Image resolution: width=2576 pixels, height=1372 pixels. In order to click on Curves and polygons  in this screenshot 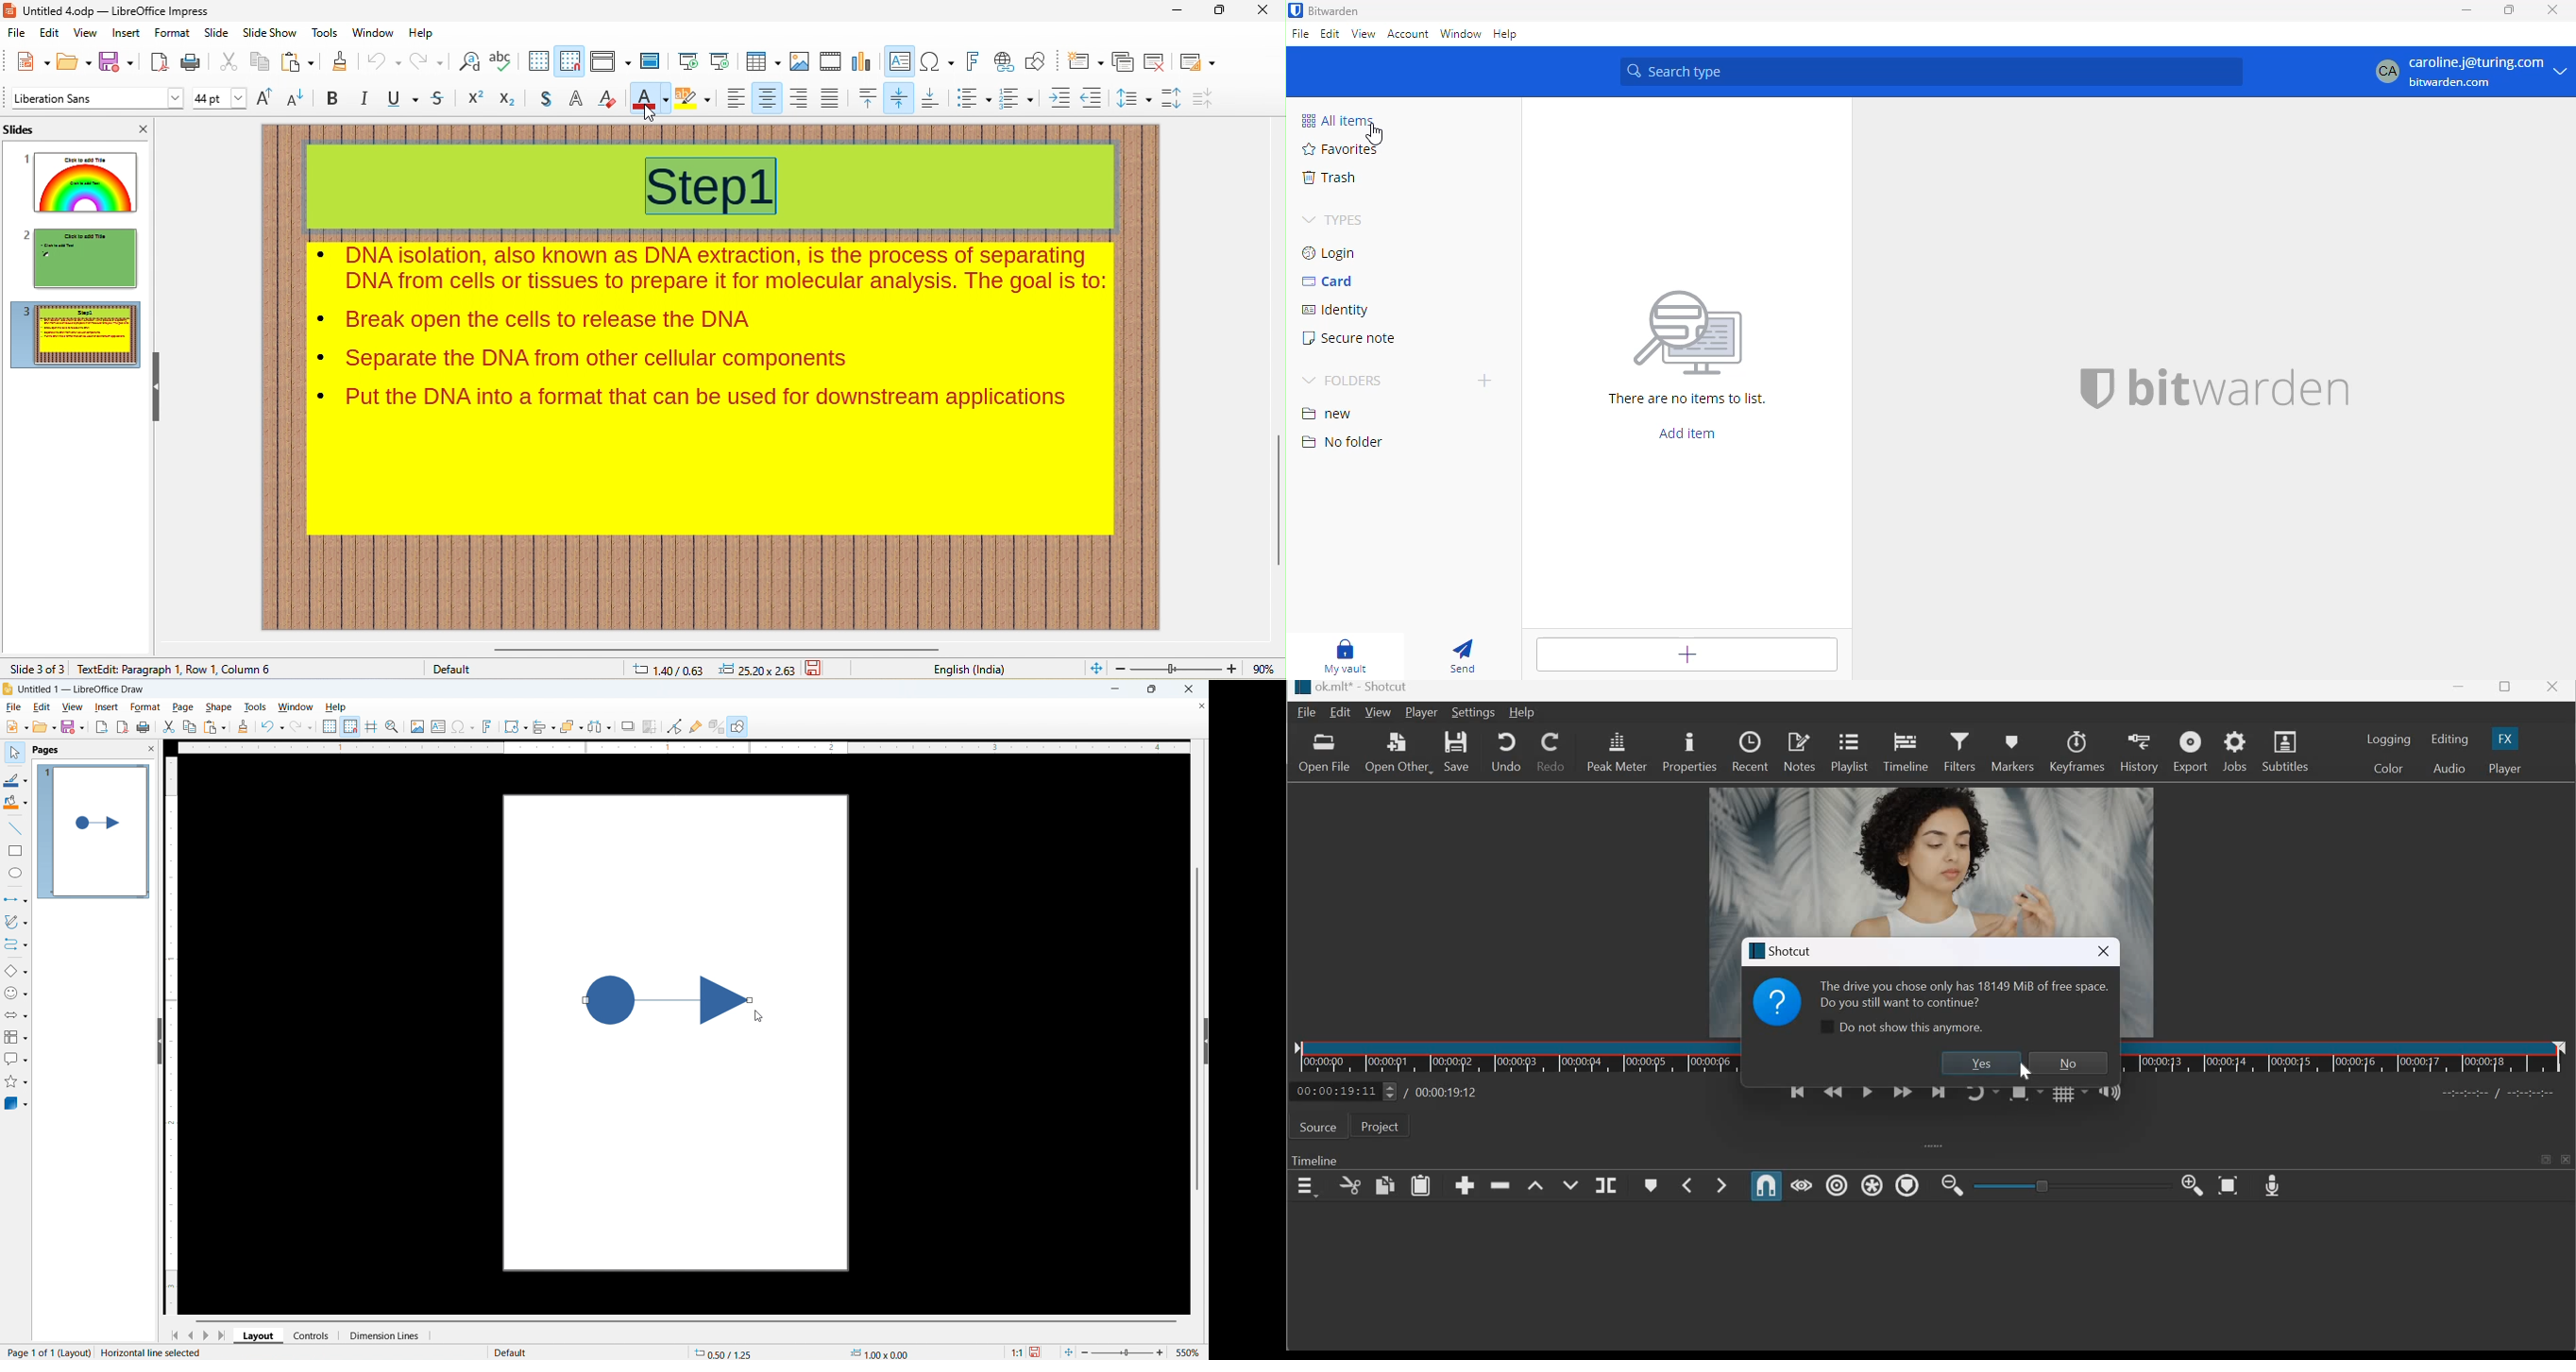, I will do `click(16, 922)`.